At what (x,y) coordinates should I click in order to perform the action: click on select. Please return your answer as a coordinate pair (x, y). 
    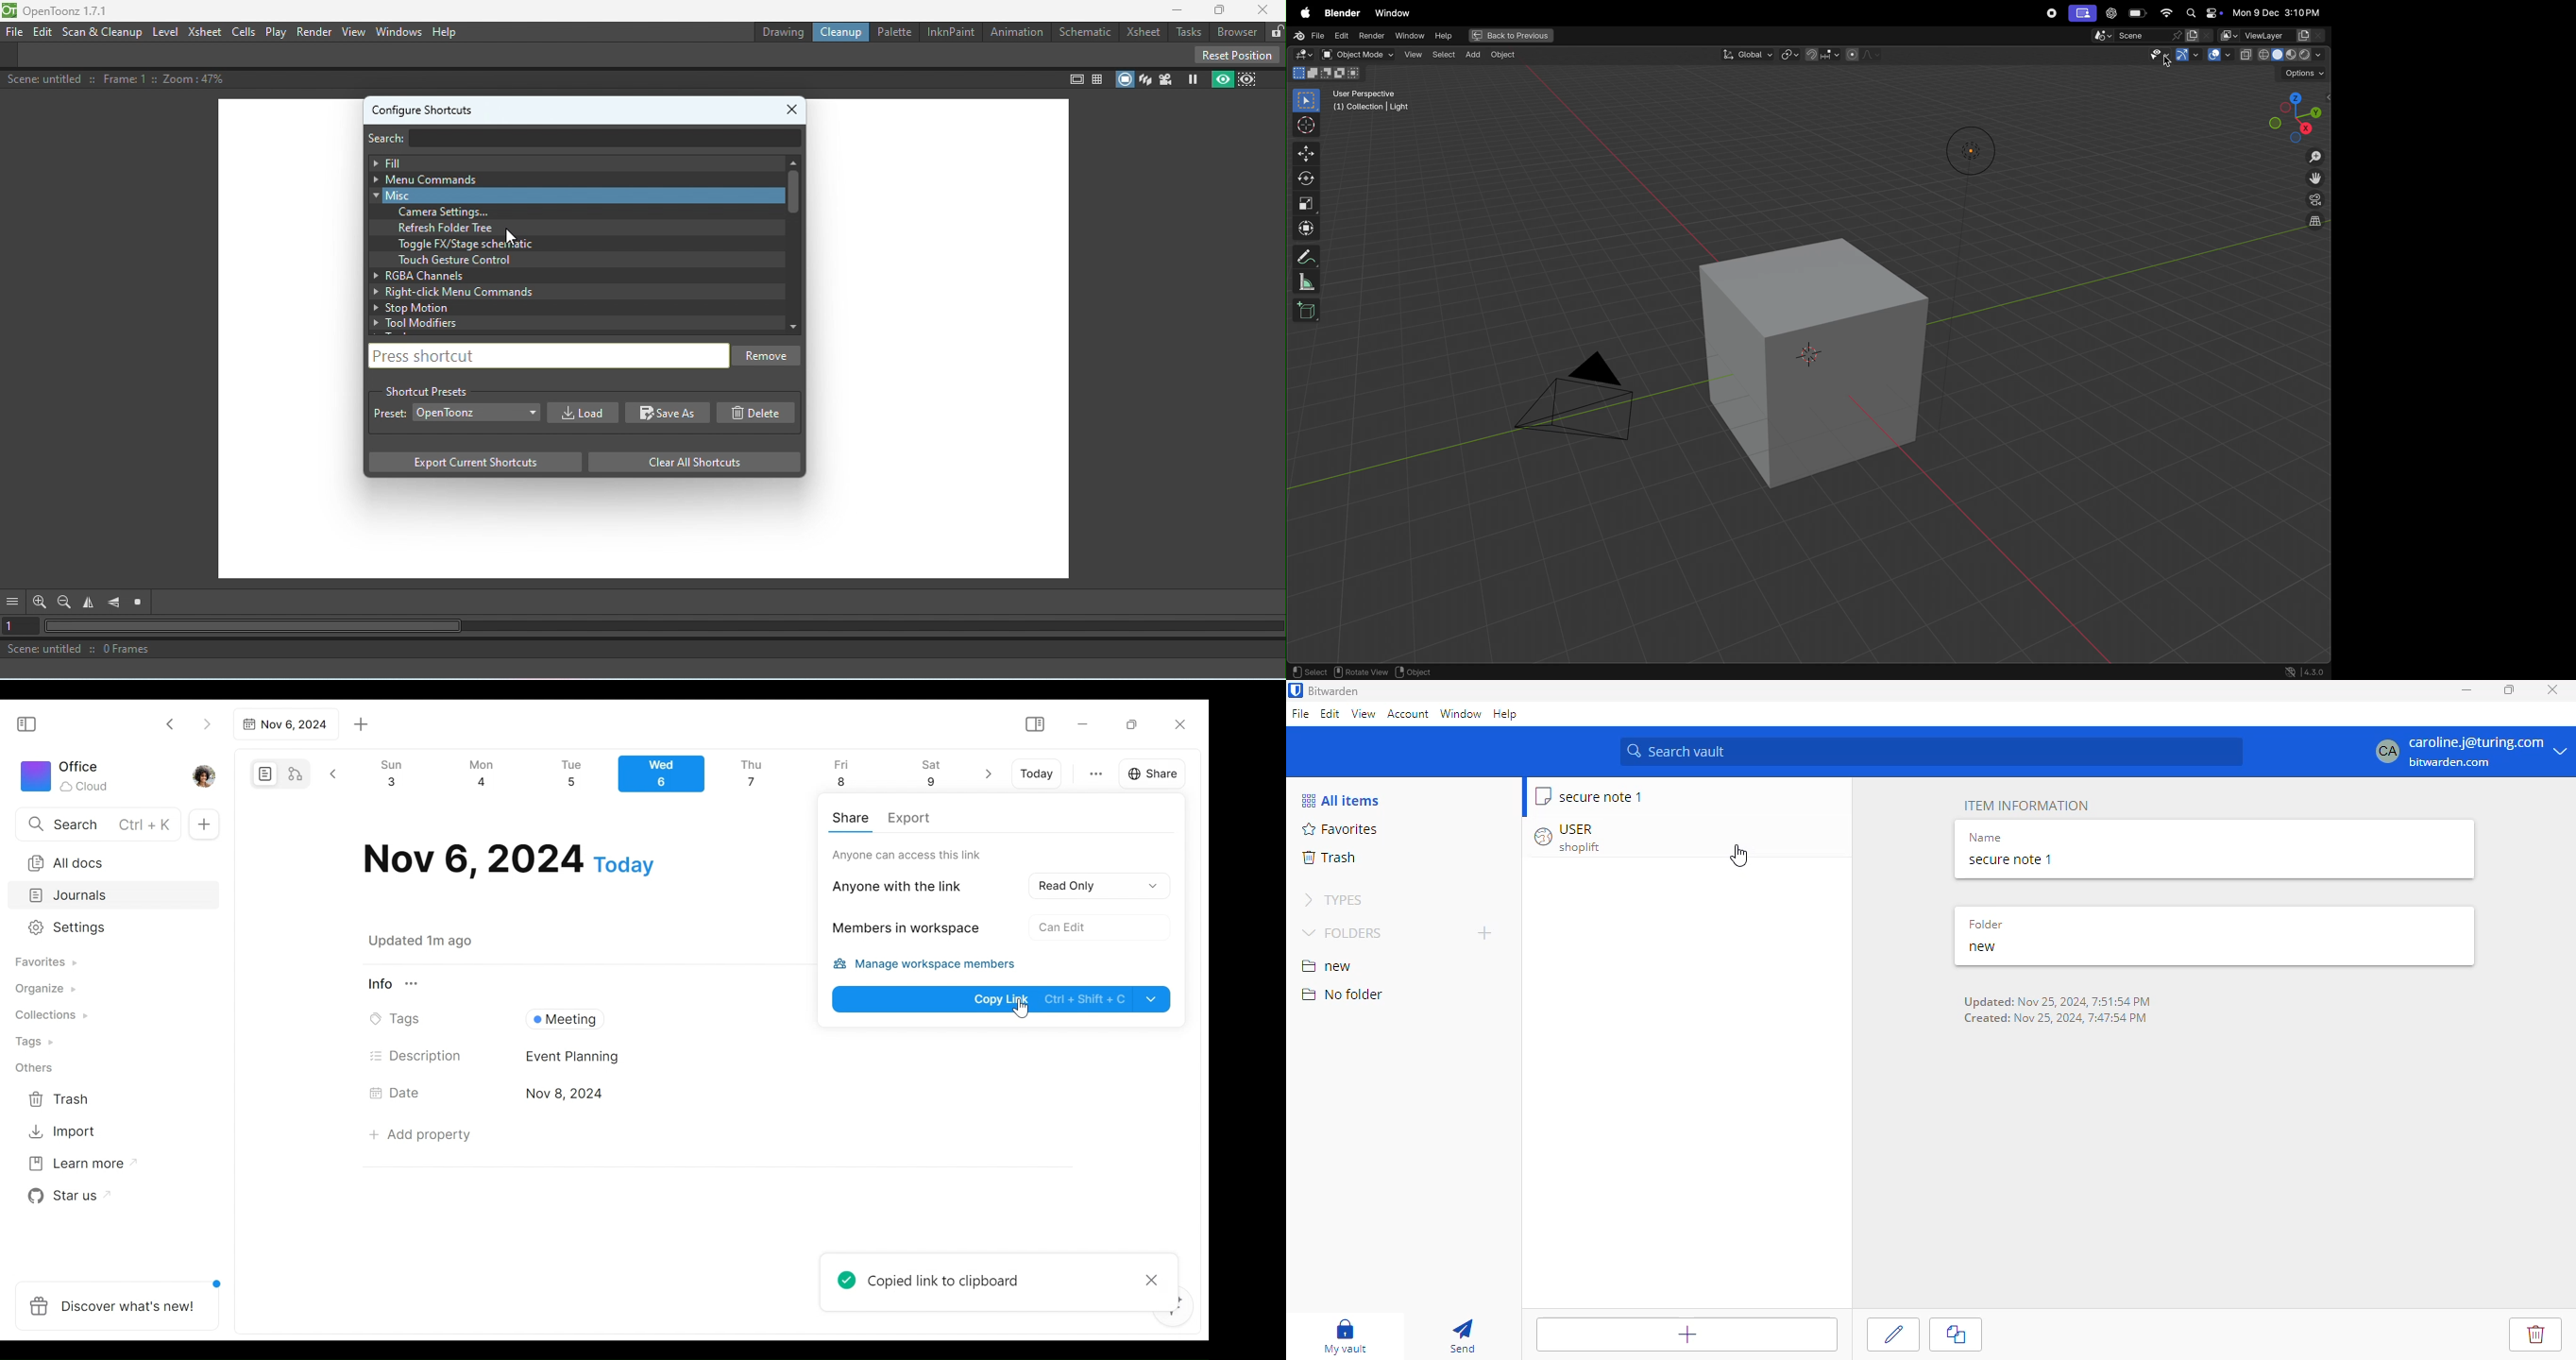
    Looking at the image, I should click on (1307, 101).